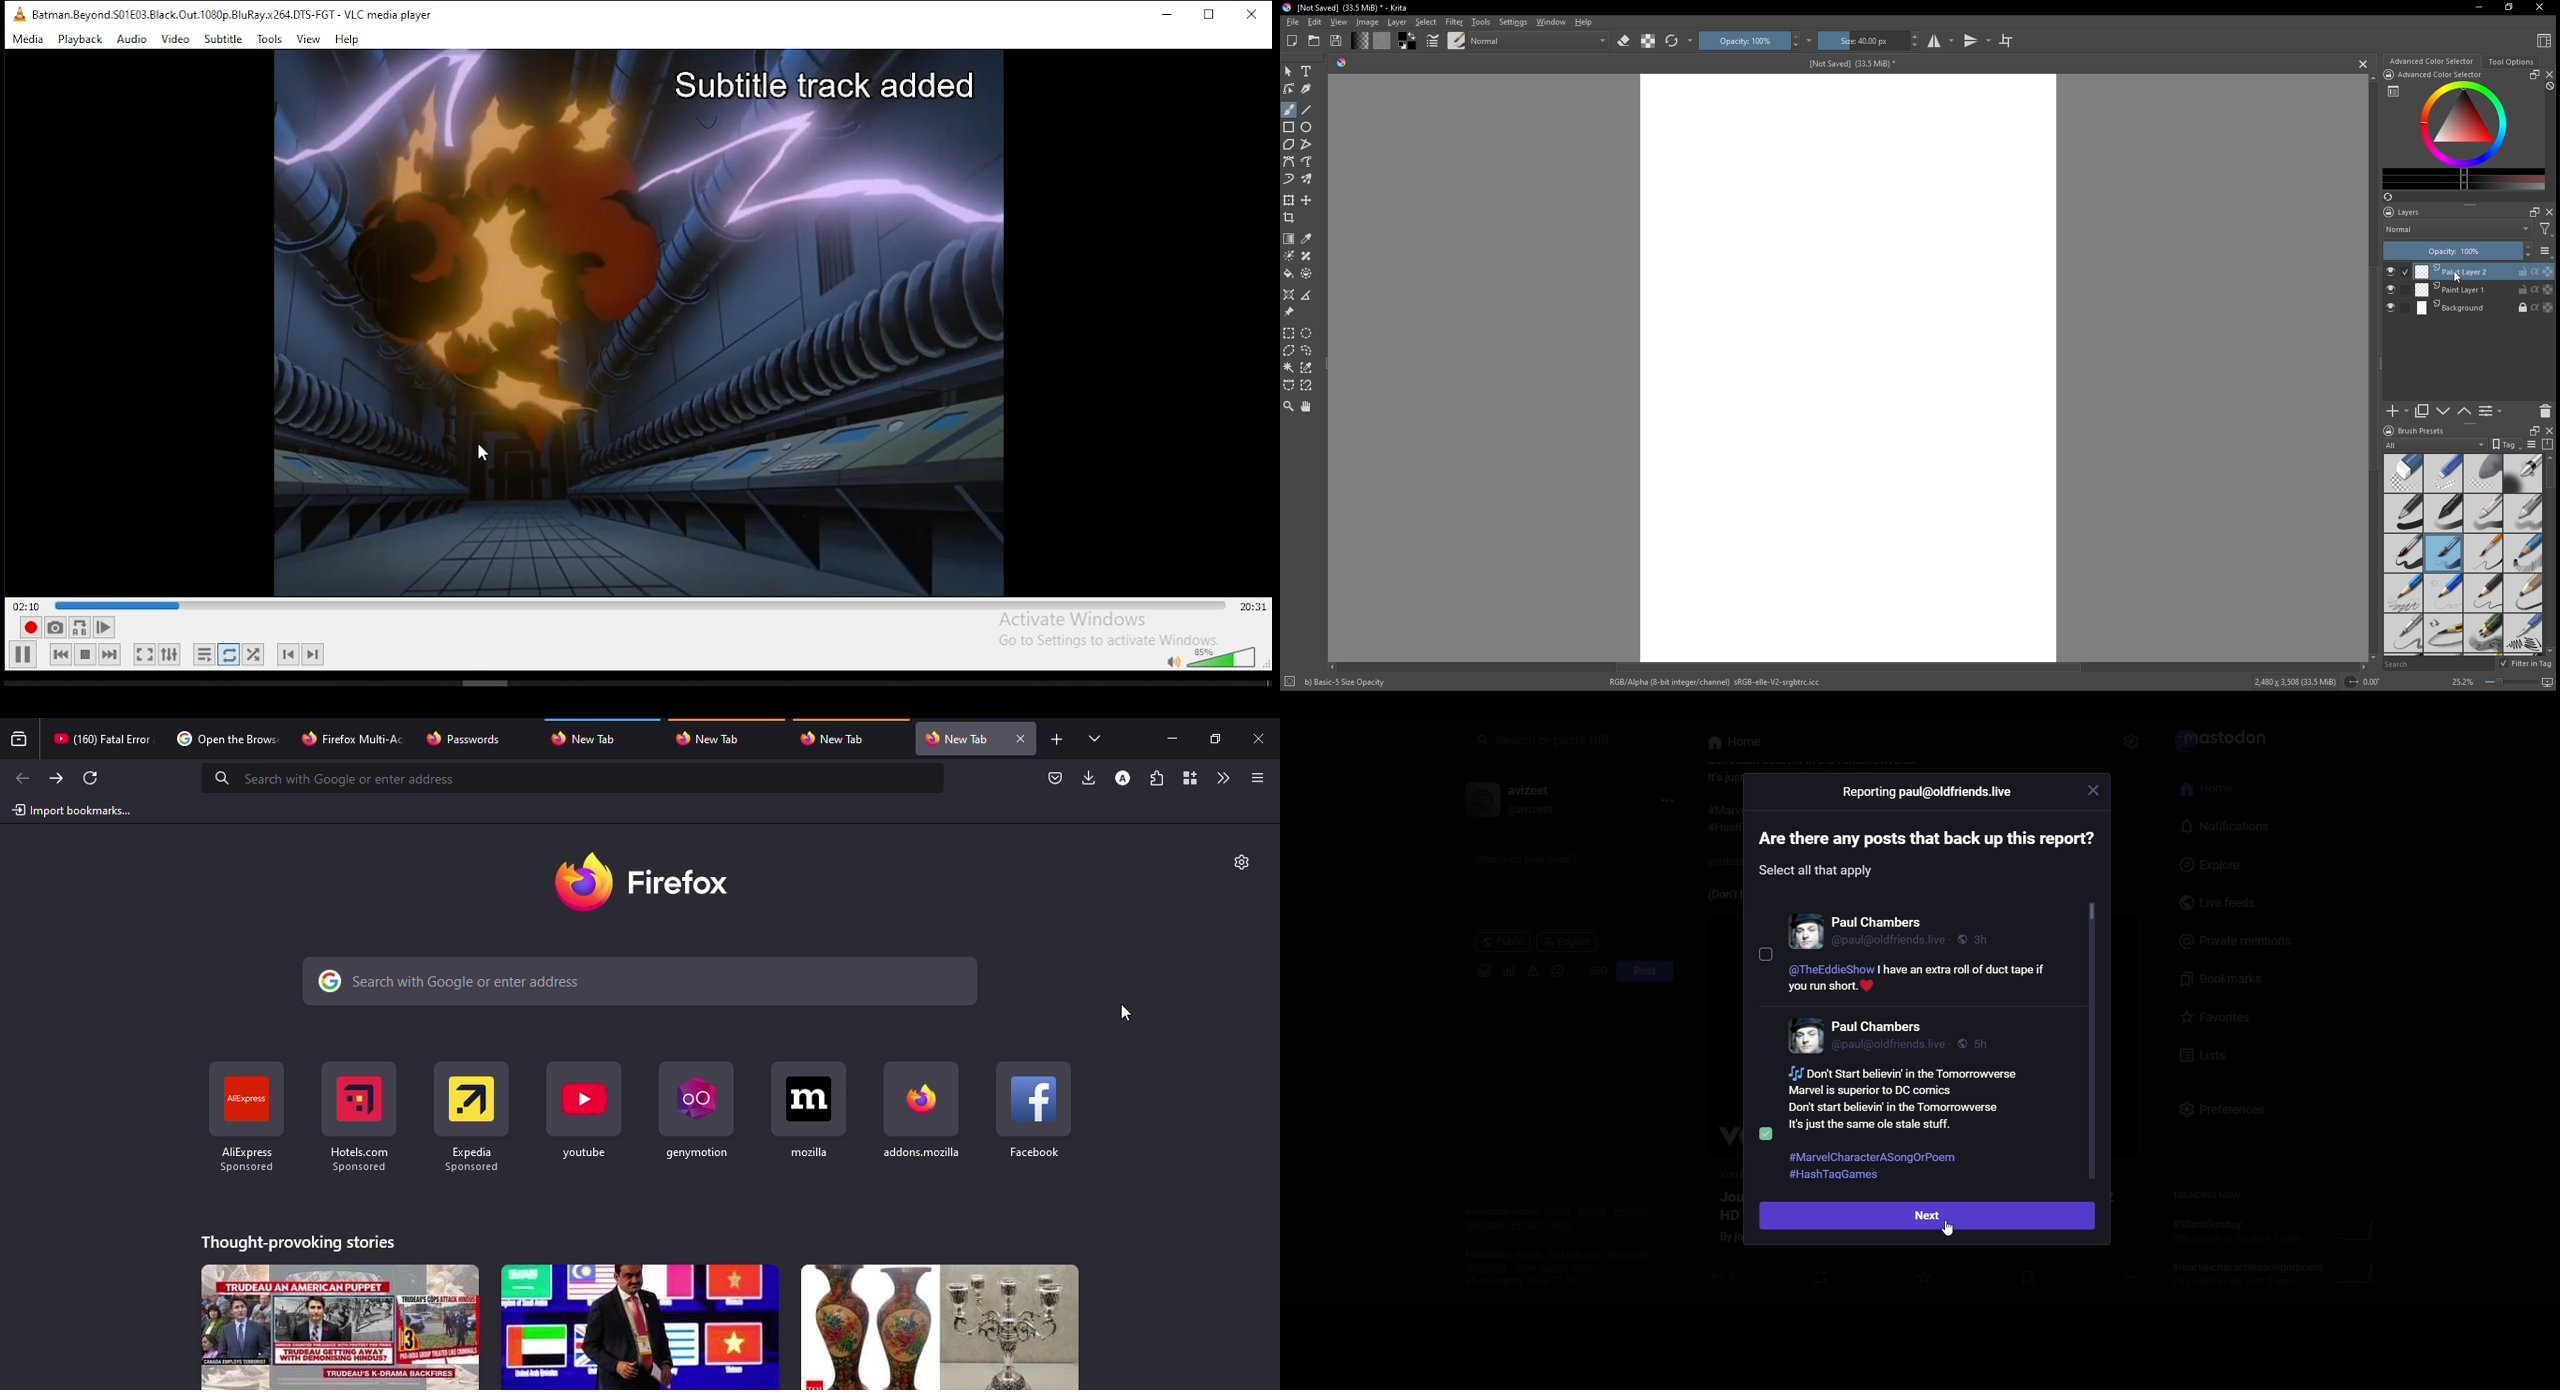 The width and height of the screenshot is (2576, 1400). Describe the element at coordinates (2293, 683) in the screenshot. I see `2,480 x 3,508 (33.5 MiB)` at that location.